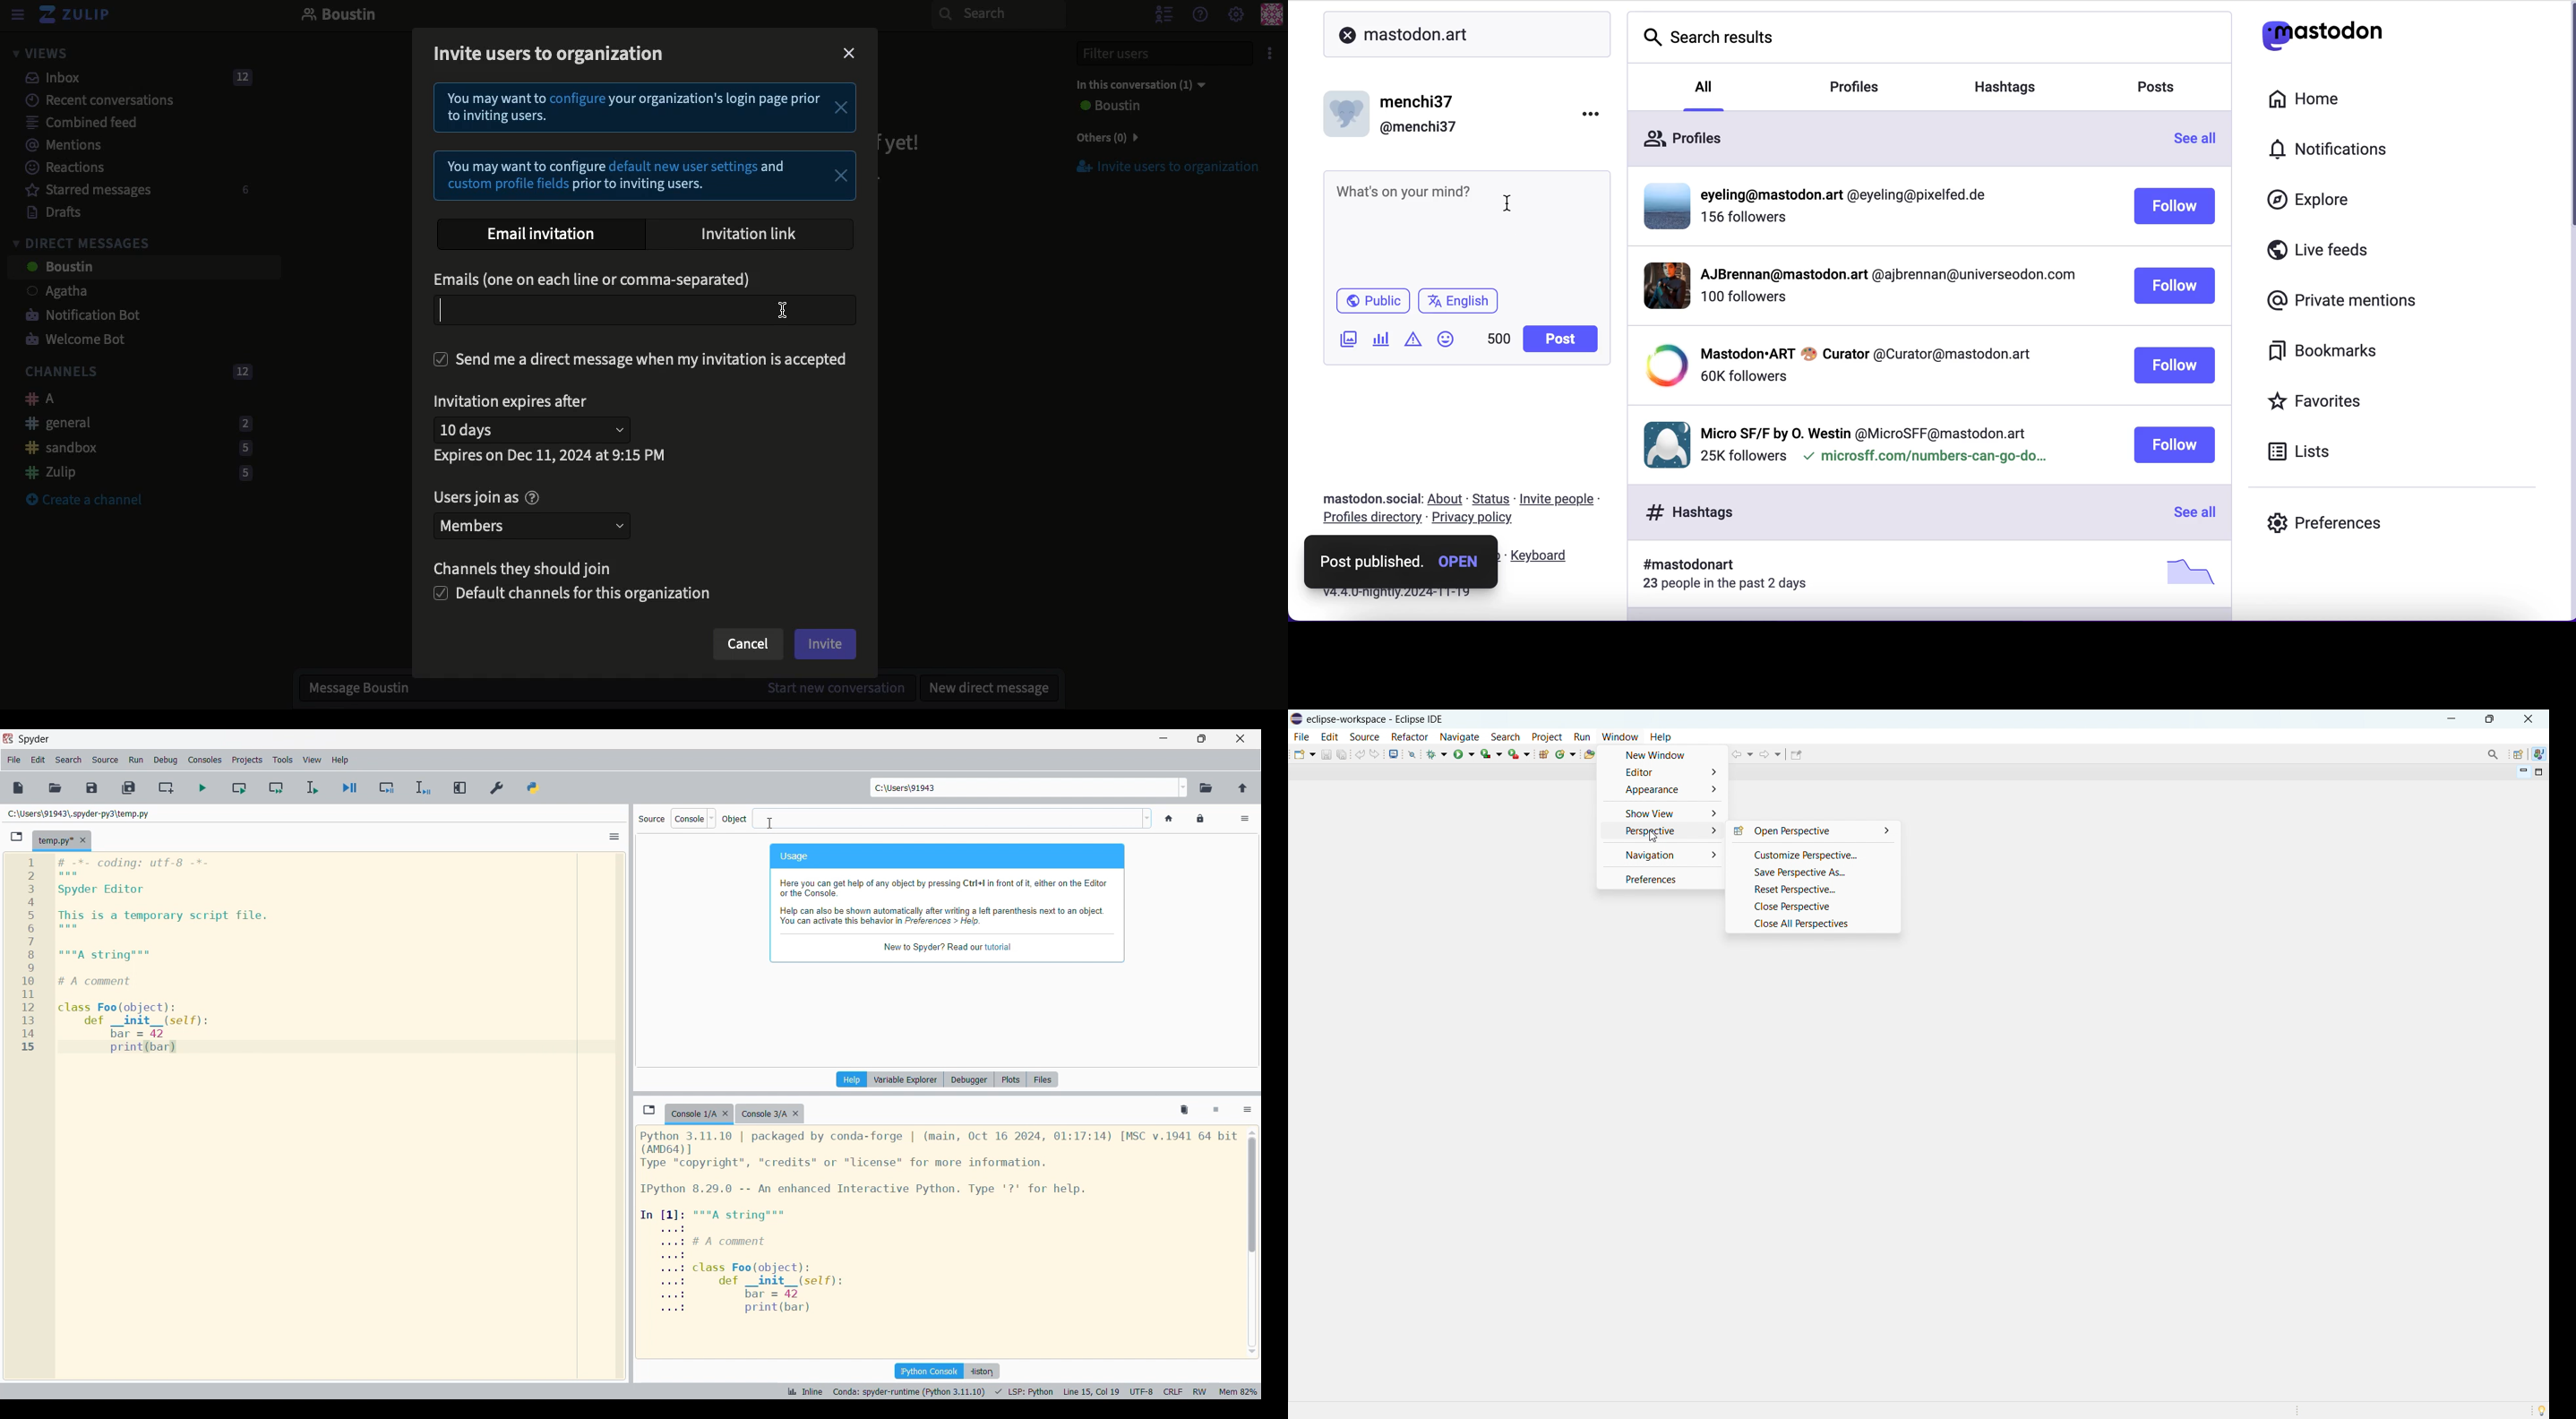 This screenshot has height=1428, width=2576. Describe the element at coordinates (2330, 355) in the screenshot. I see `bookmarks` at that location.